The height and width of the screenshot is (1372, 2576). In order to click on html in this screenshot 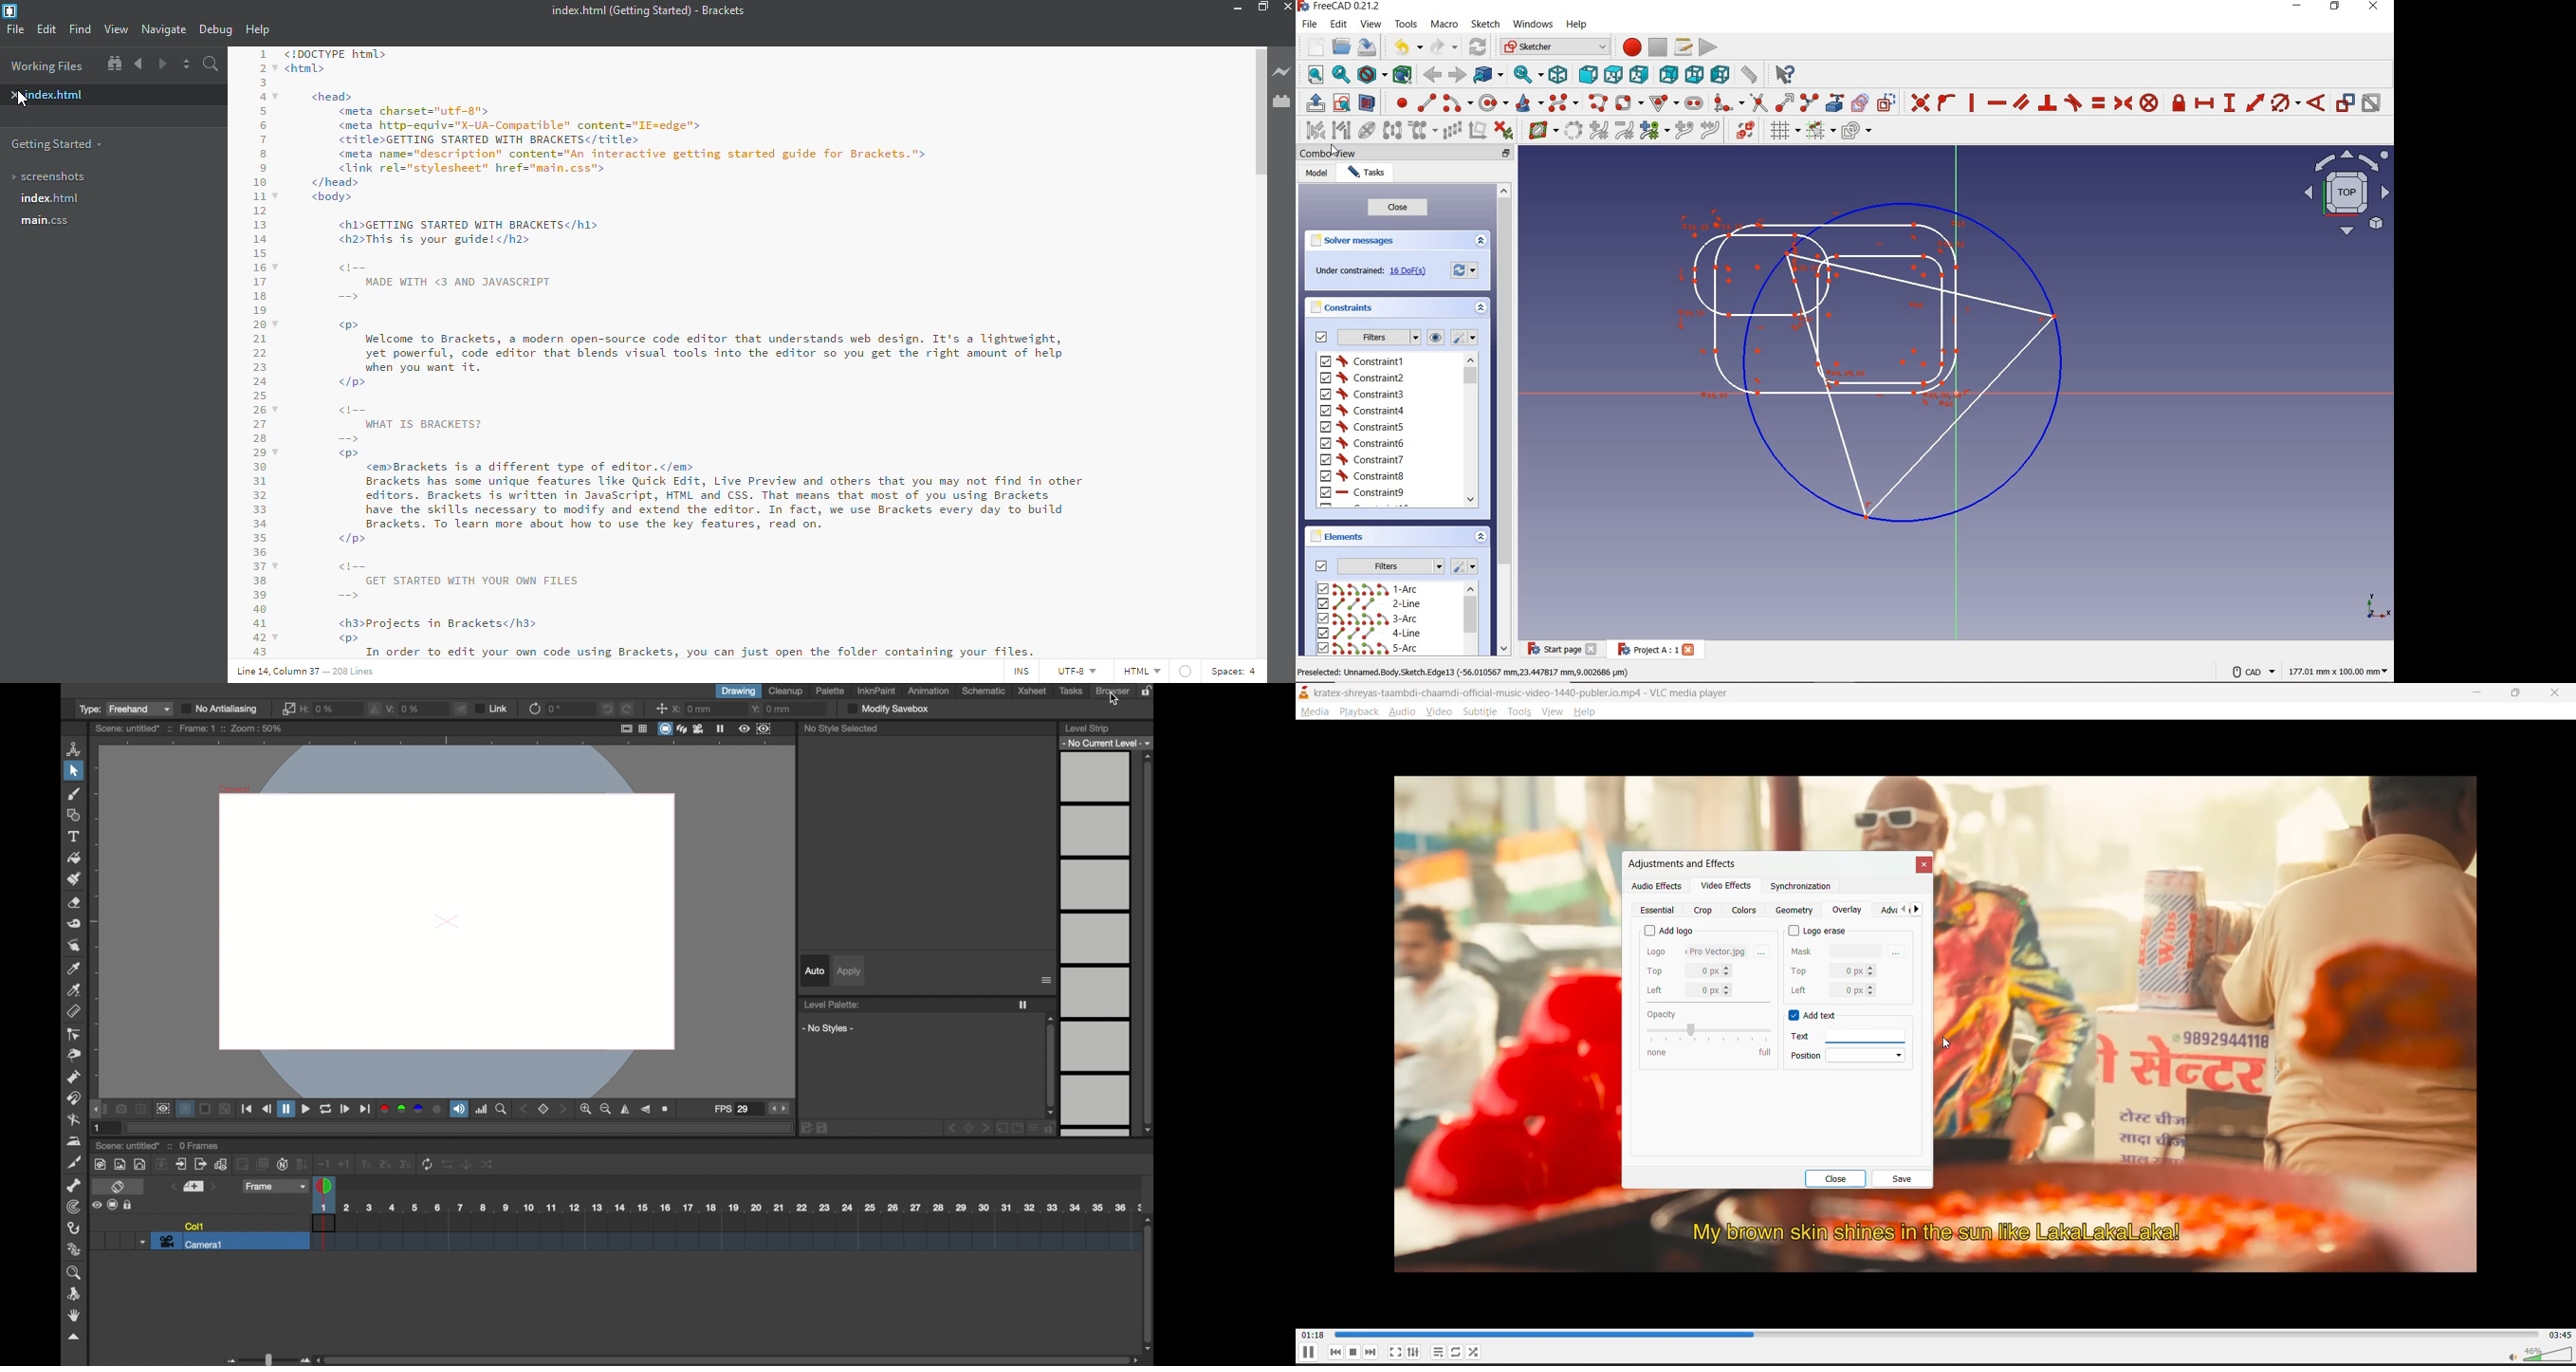, I will do `click(1141, 669)`.